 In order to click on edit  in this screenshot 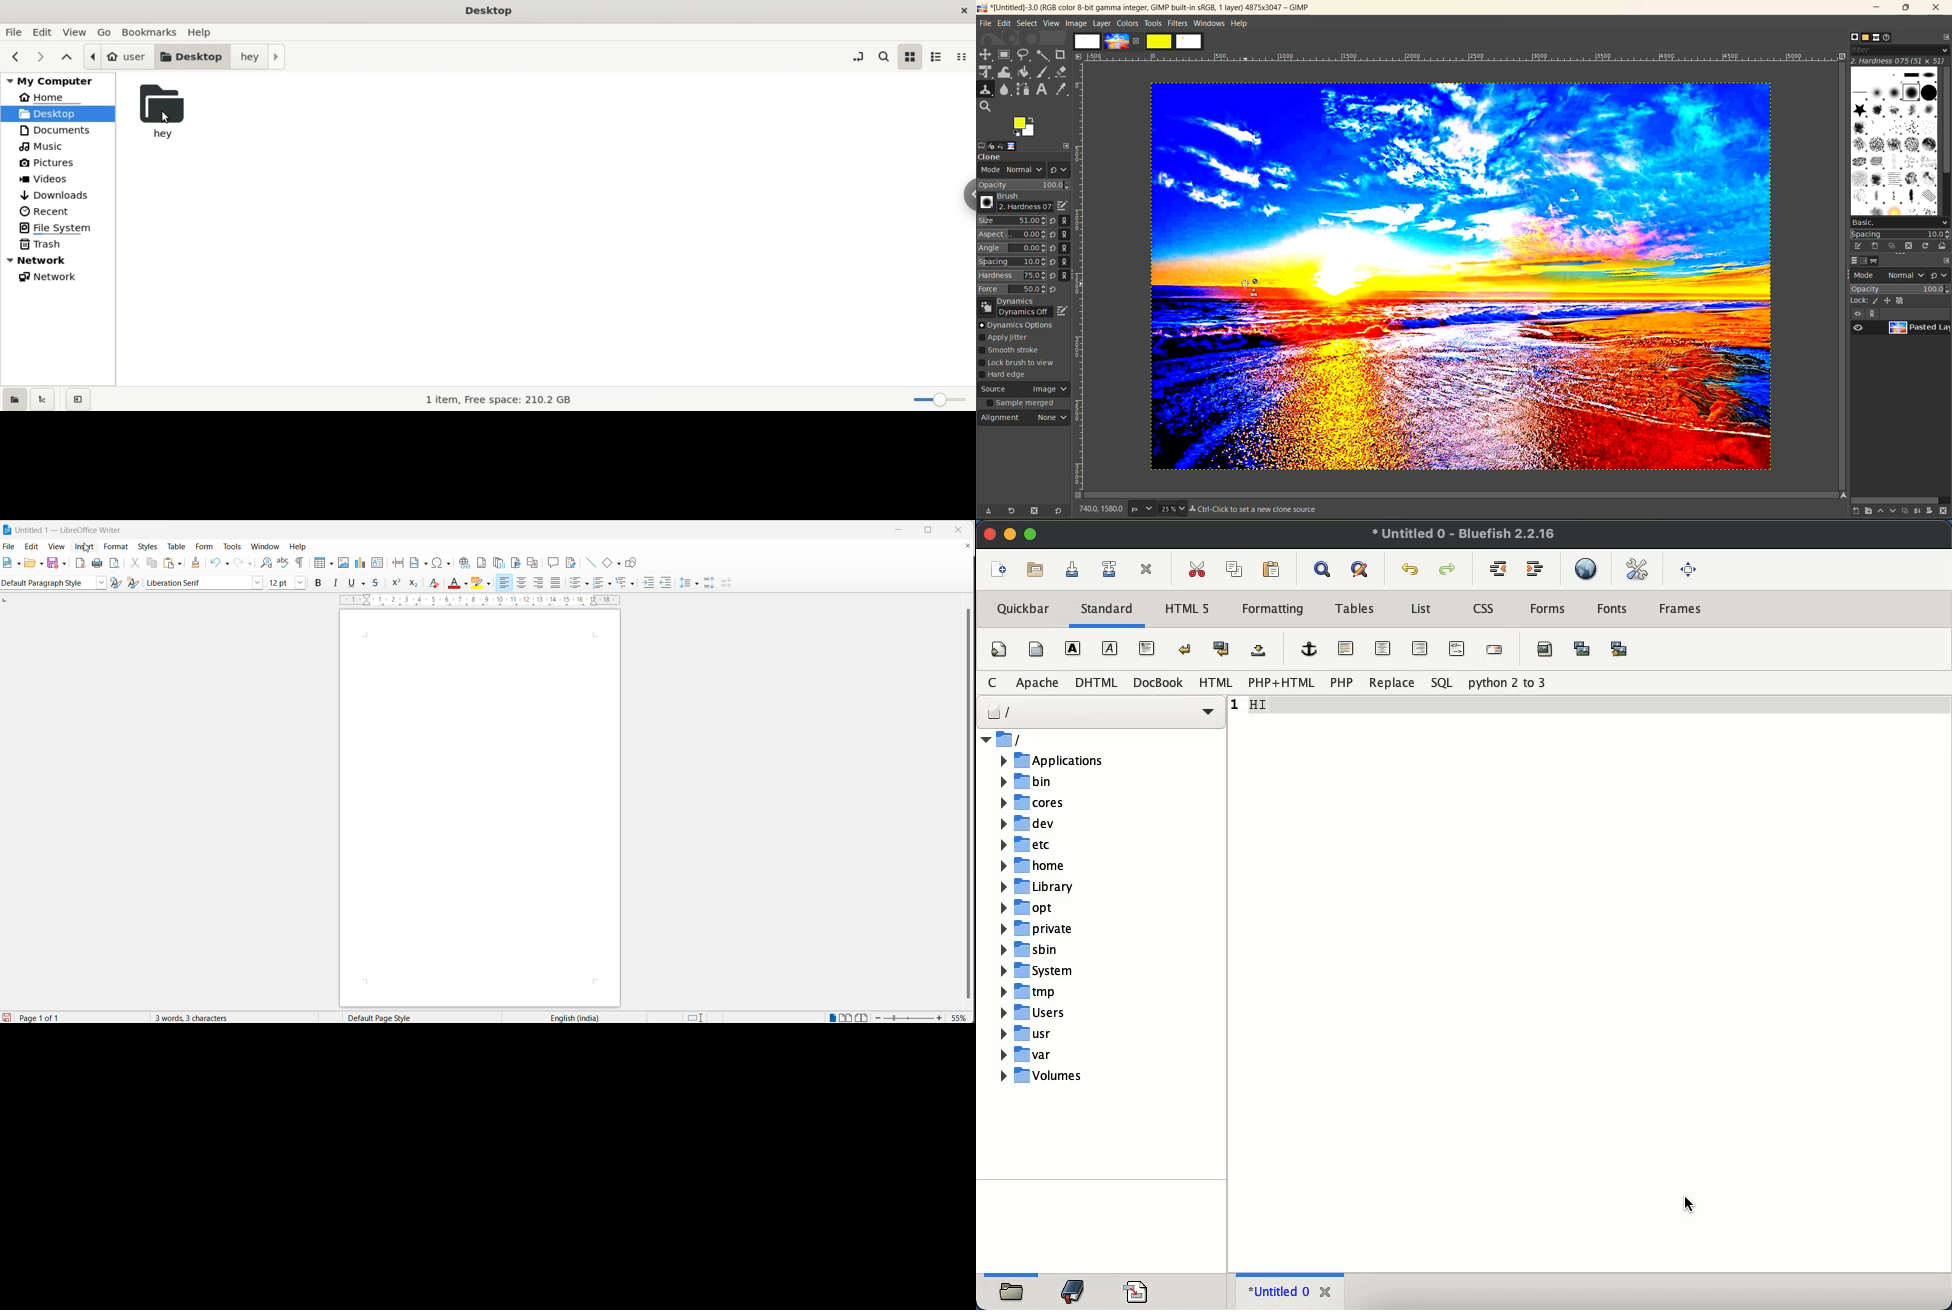, I will do `click(1061, 206)`.